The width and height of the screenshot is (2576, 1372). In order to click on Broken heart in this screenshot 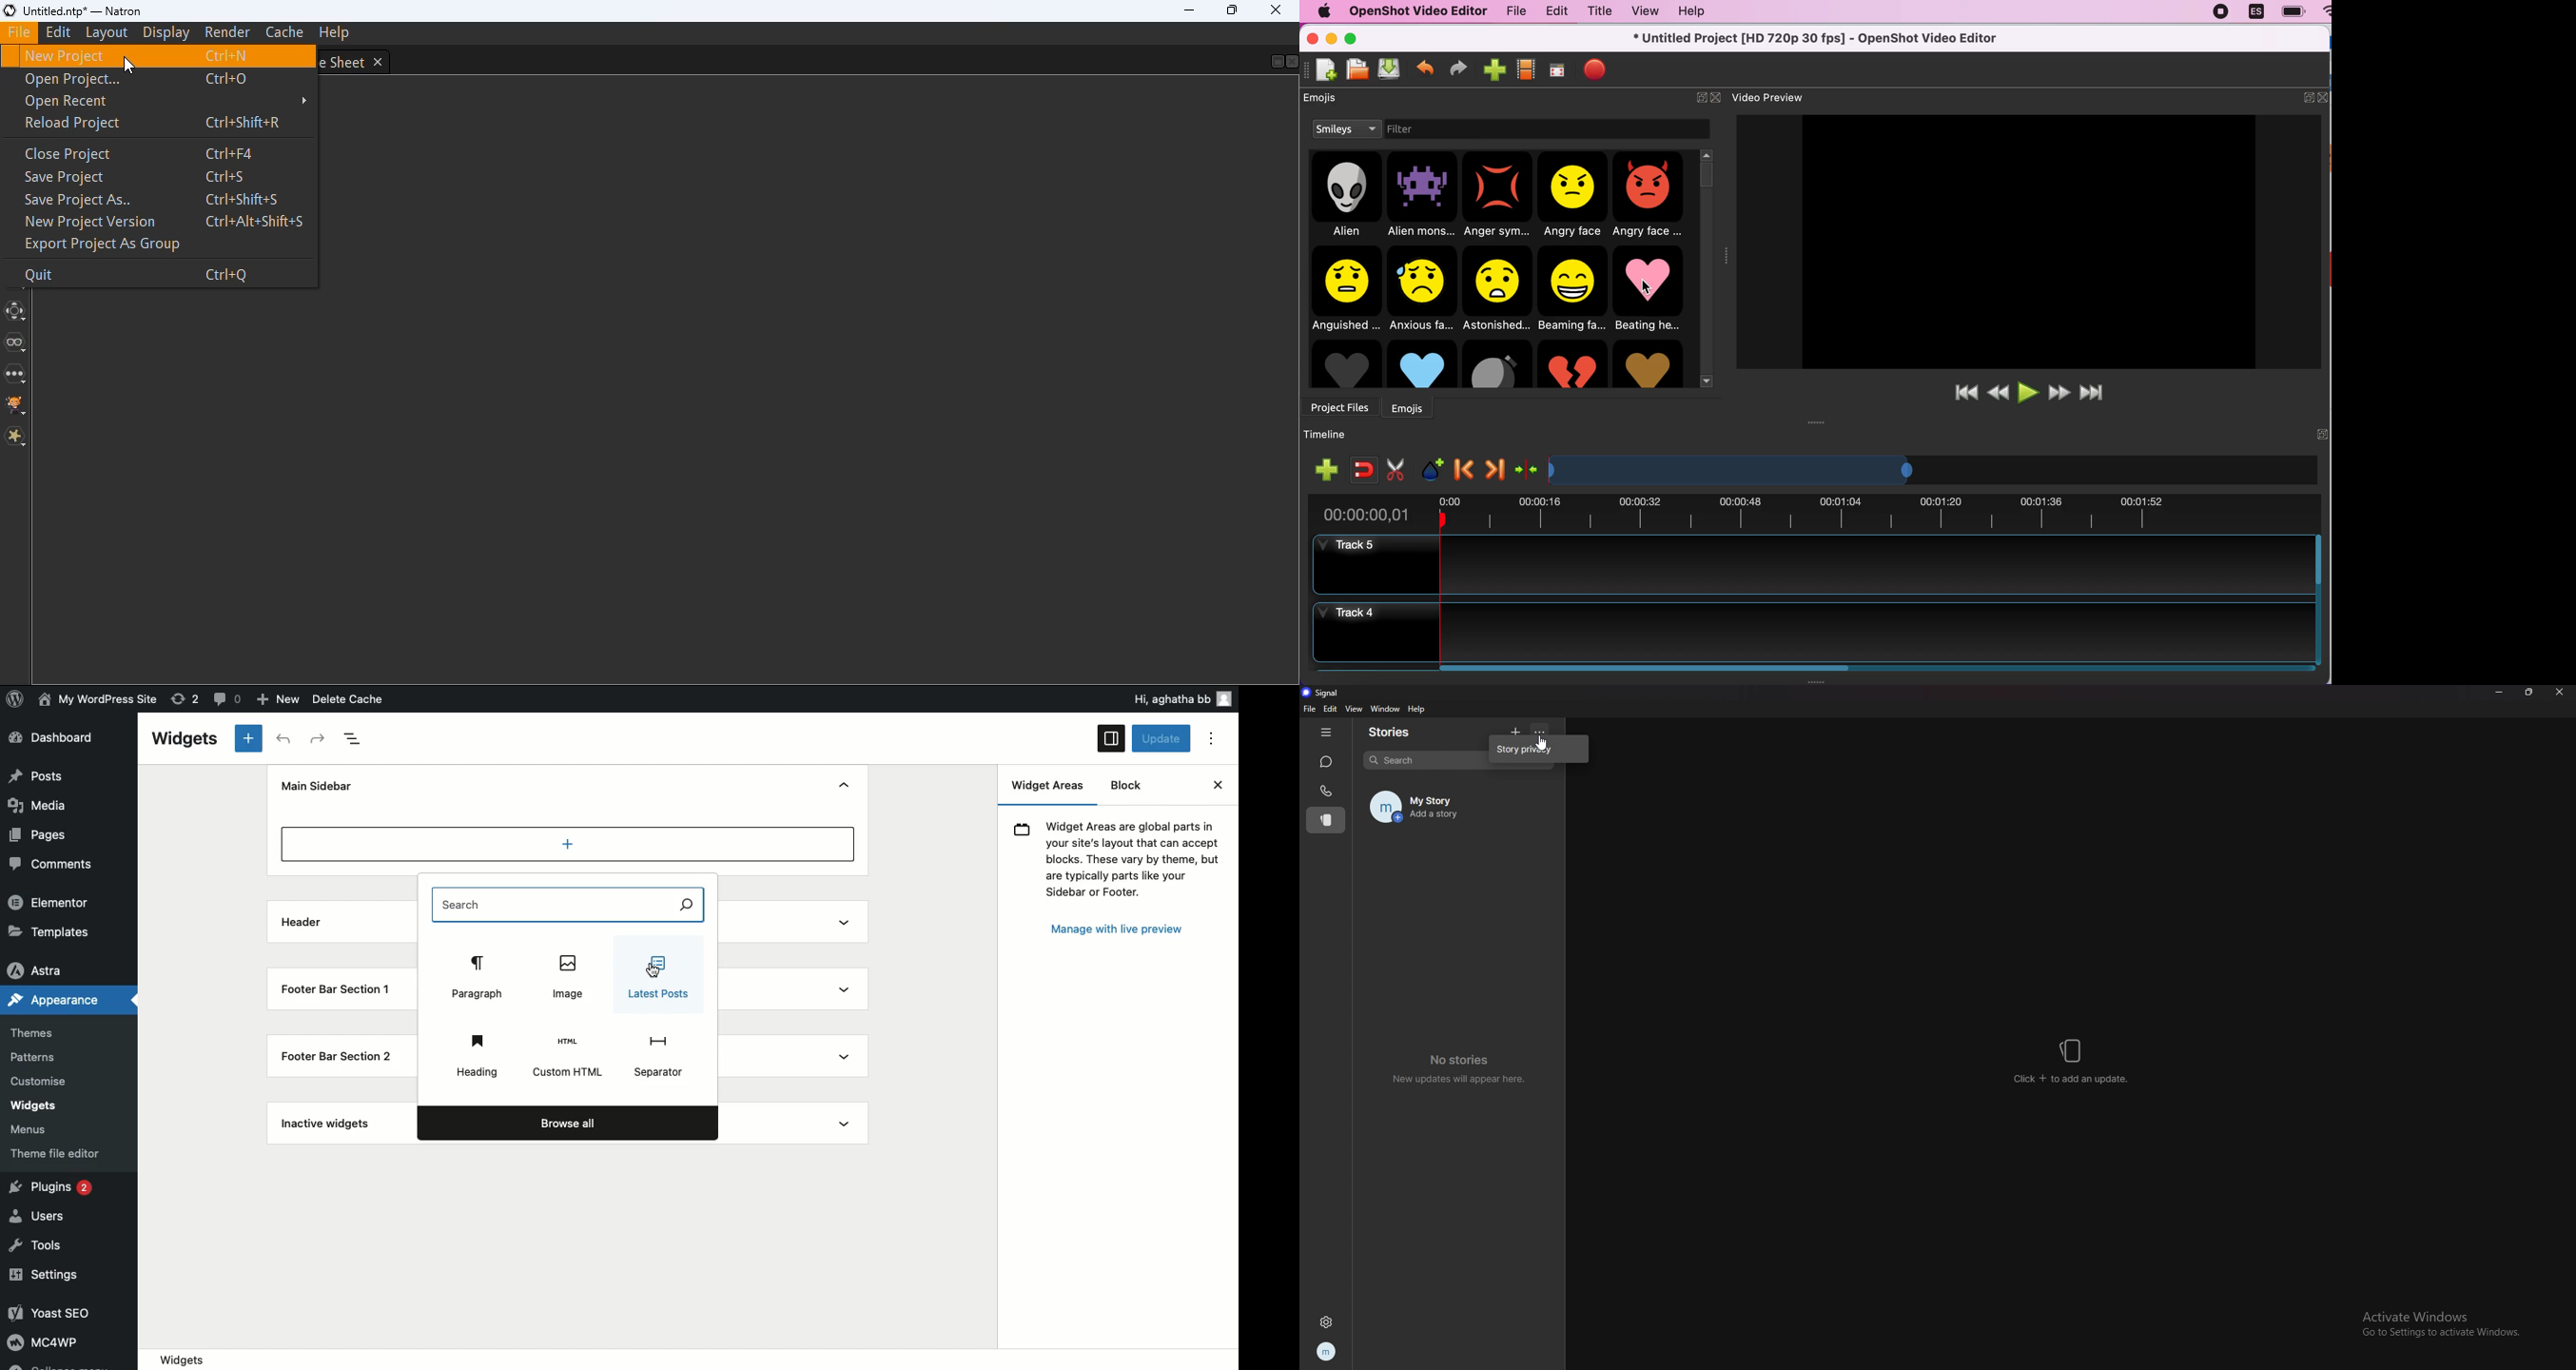, I will do `click(1572, 364)`.